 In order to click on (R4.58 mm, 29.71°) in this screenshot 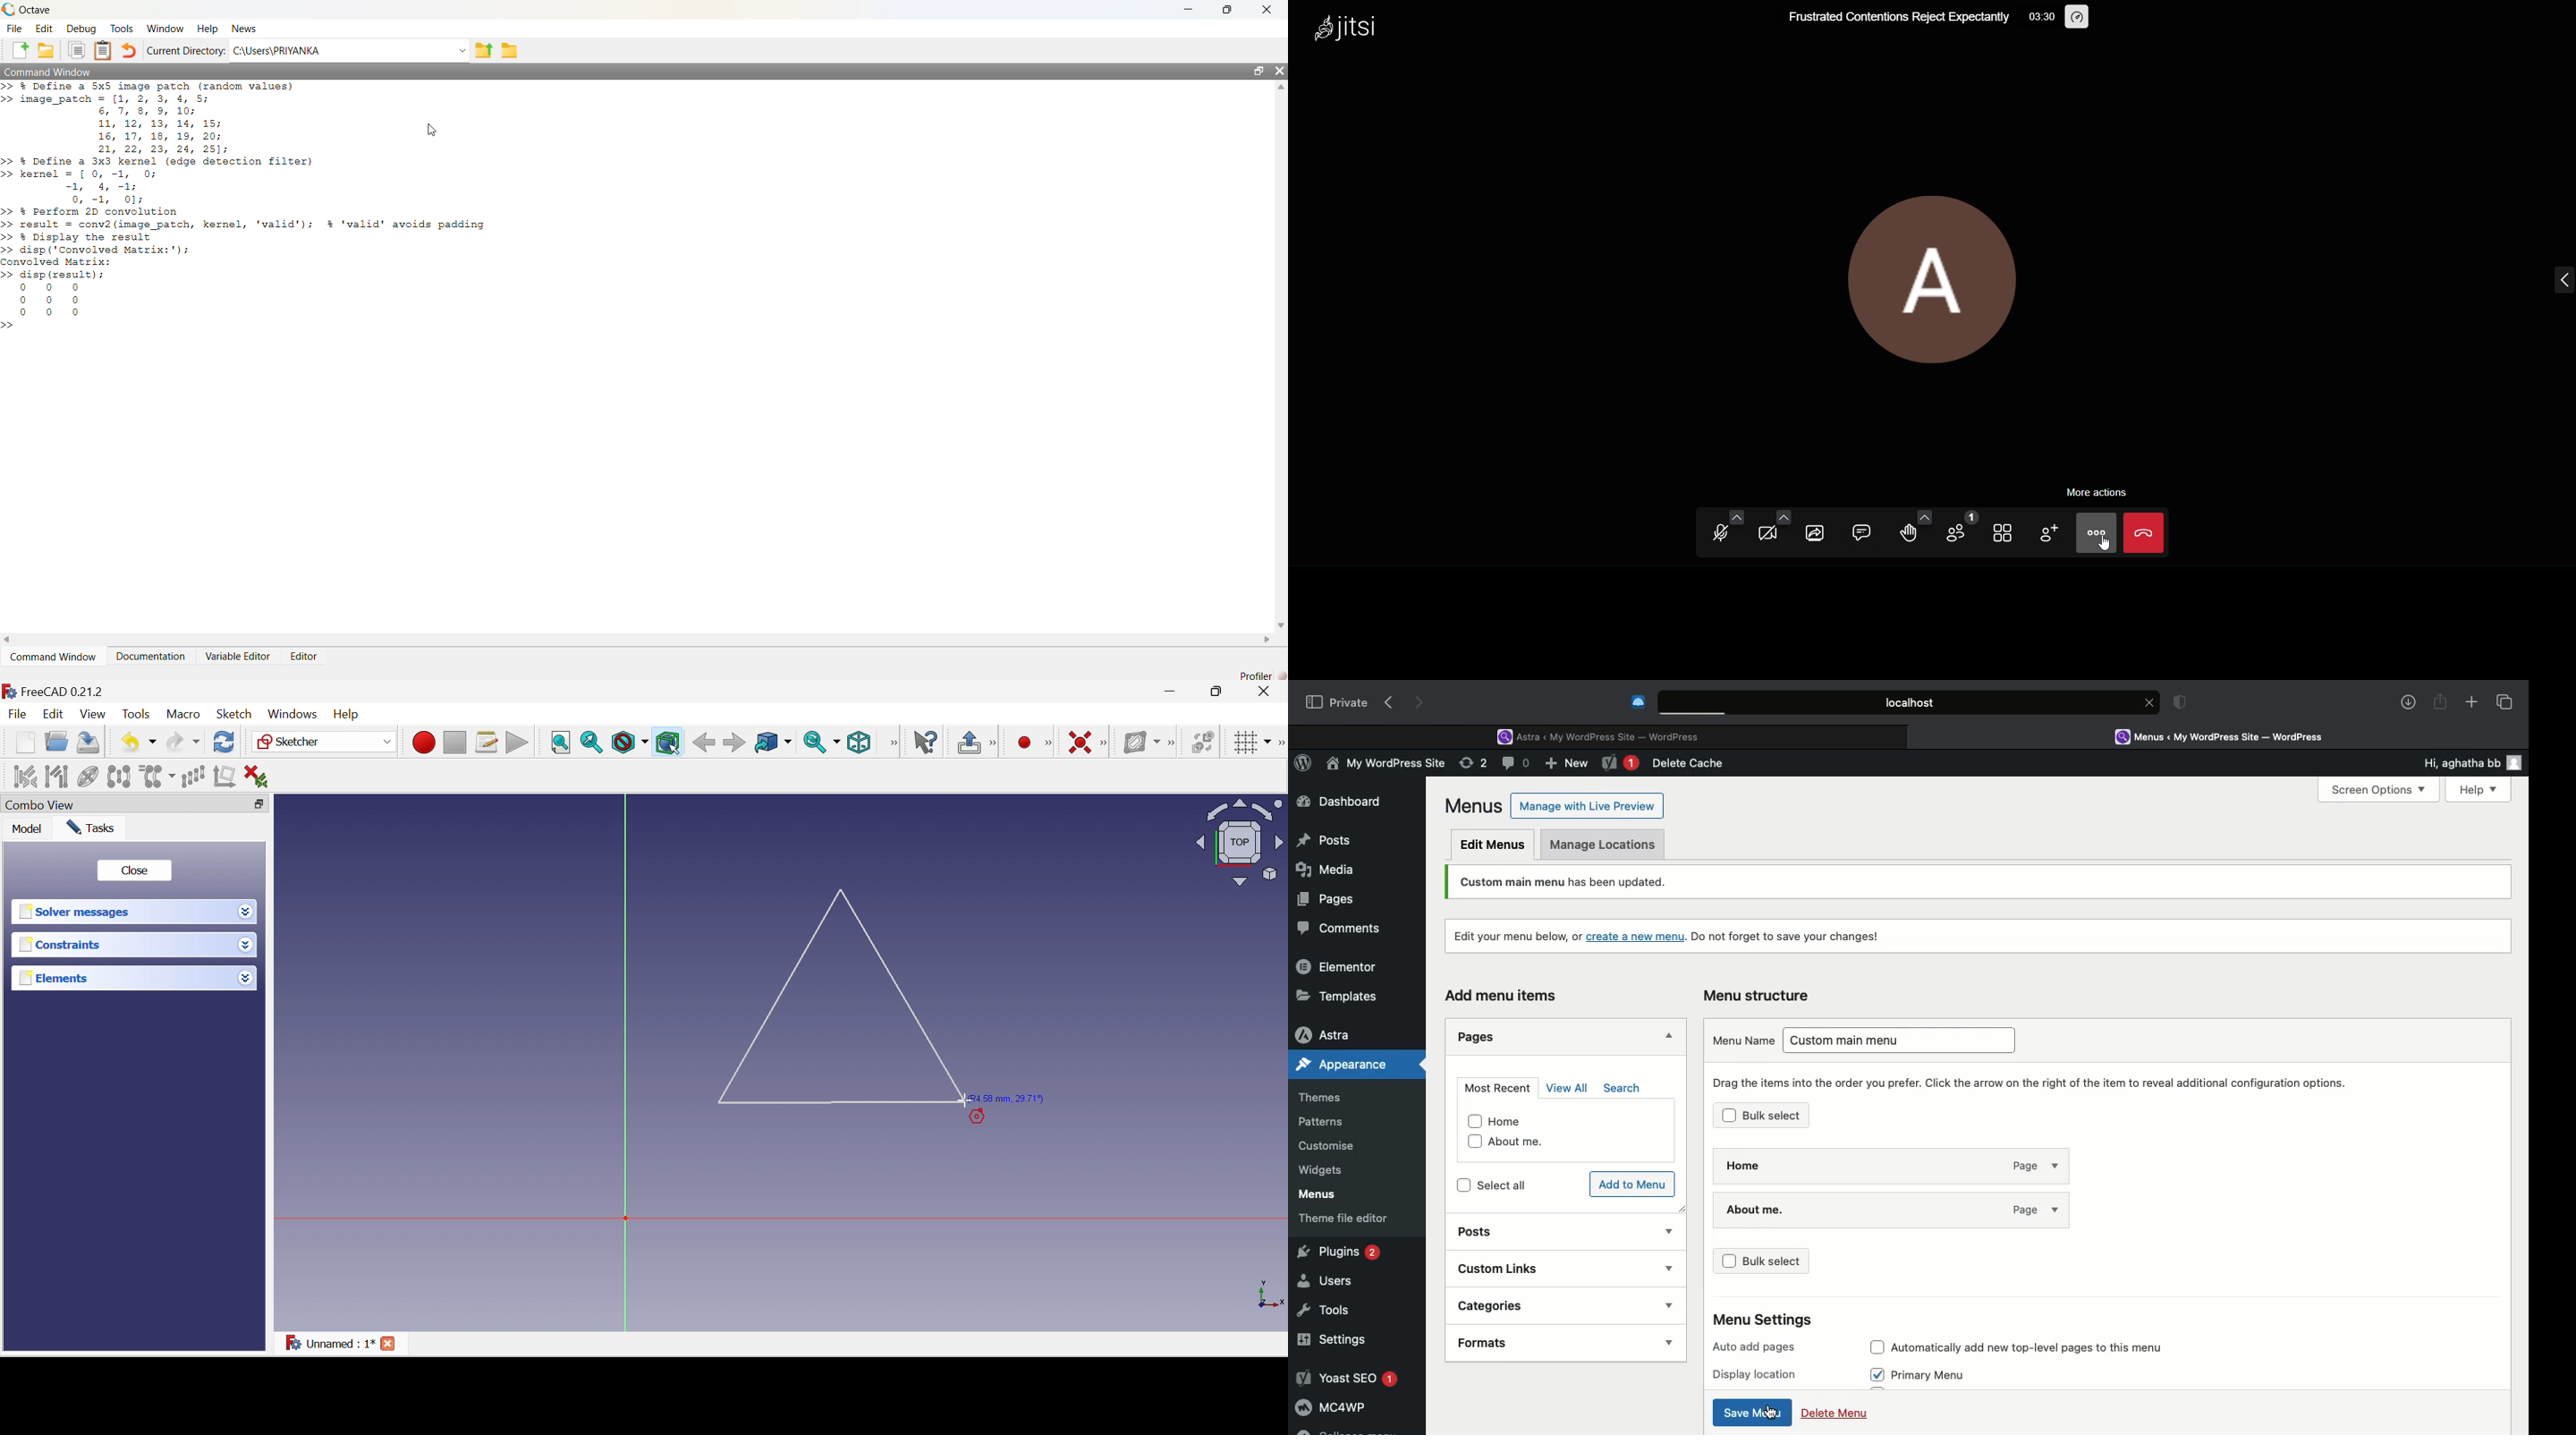, I will do `click(1002, 1099)`.